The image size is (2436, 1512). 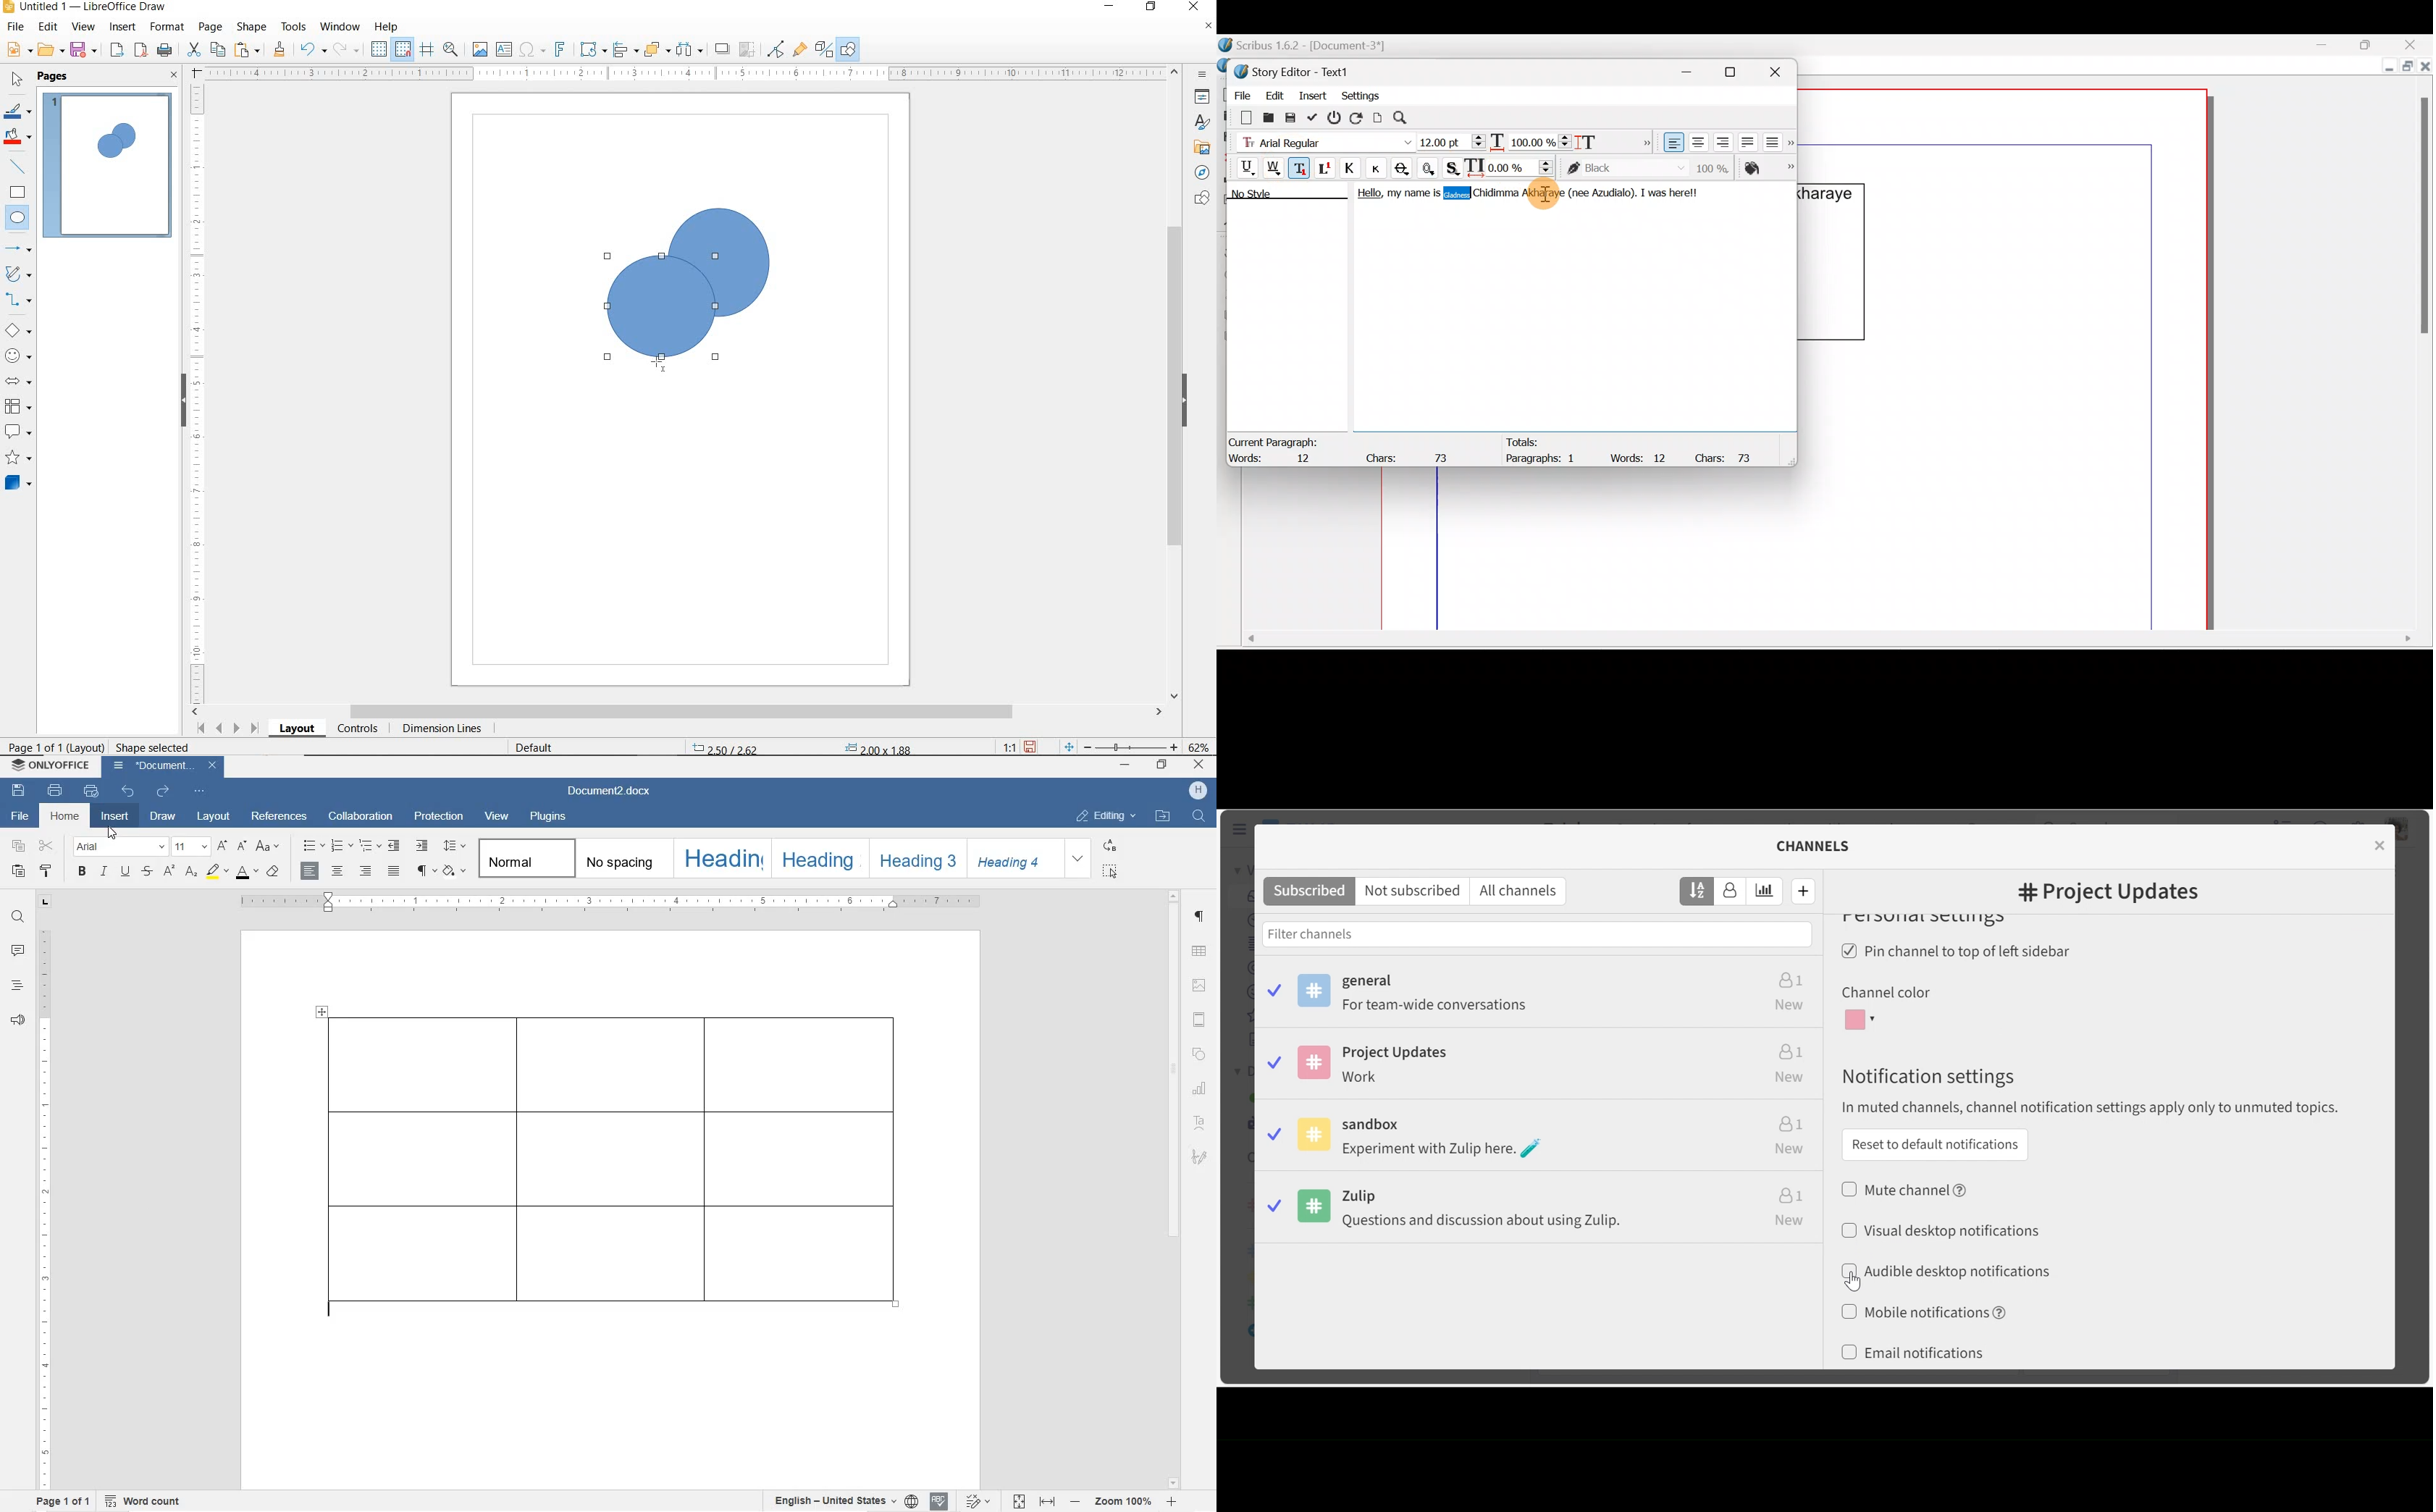 I want to click on Exit without updating text frame, so click(x=1336, y=117).